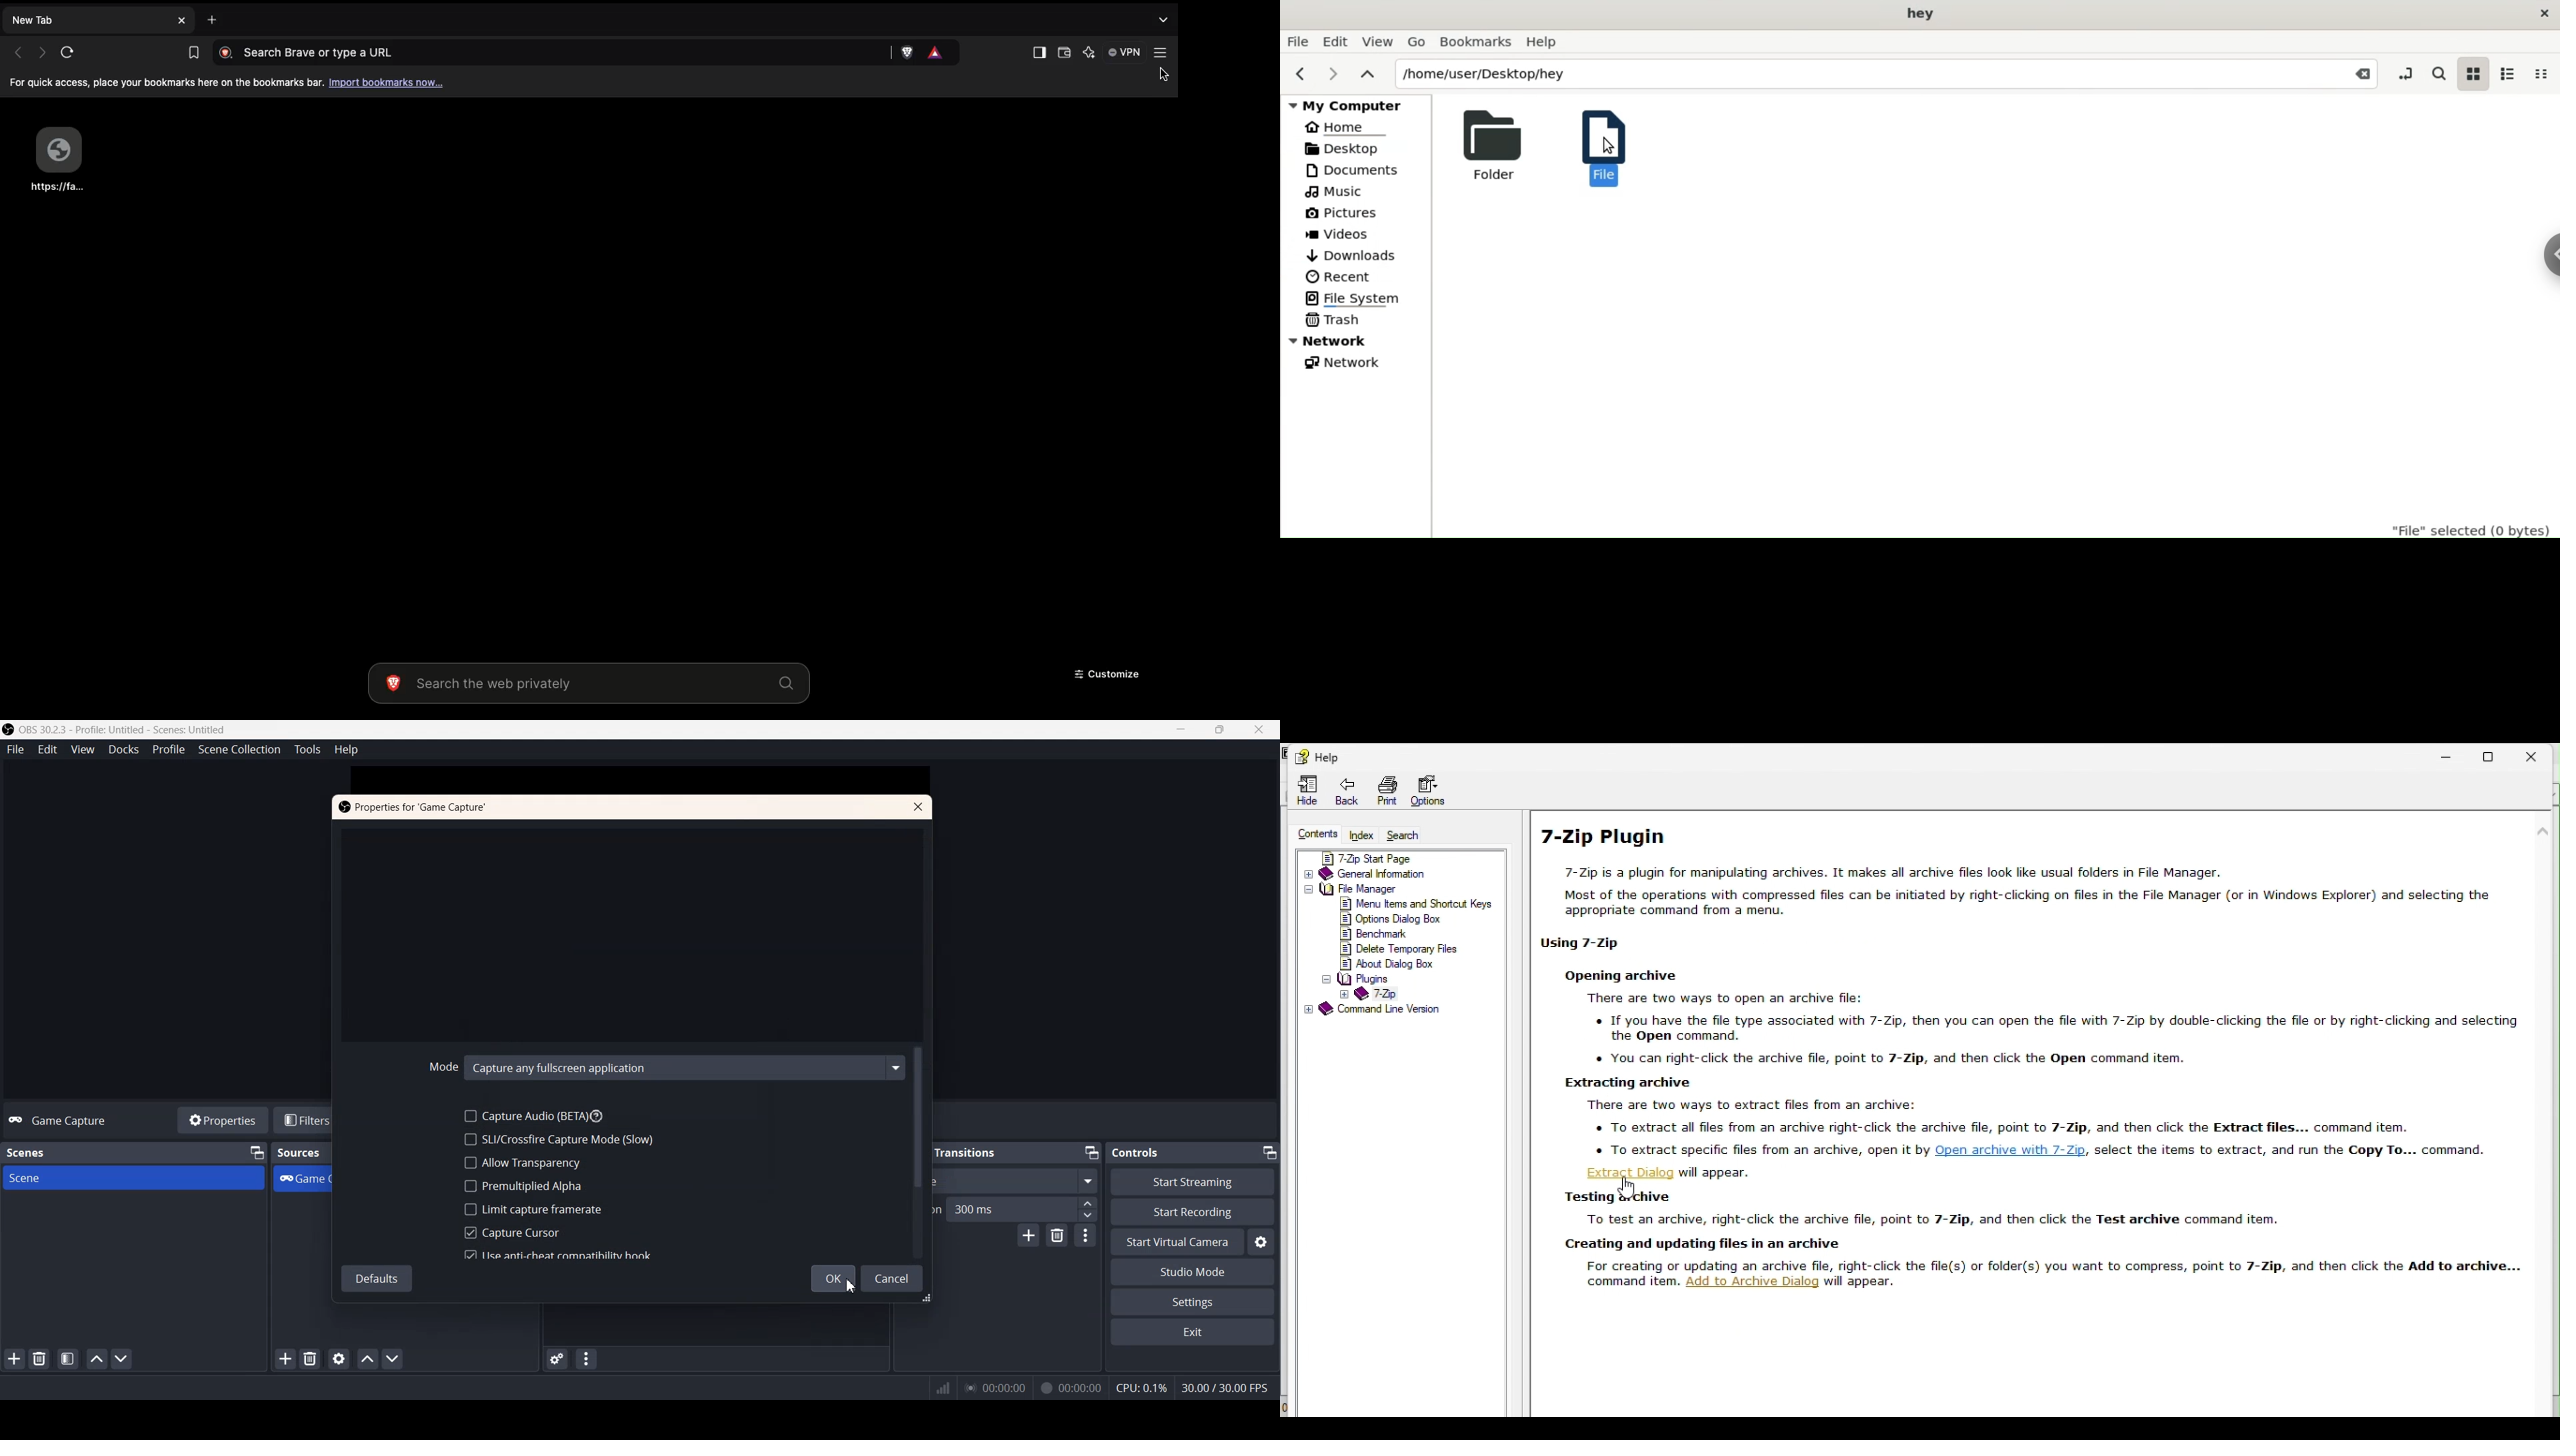 The image size is (2576, 1456). I want to click on Audio Mixer menu, so click(585, 1360).